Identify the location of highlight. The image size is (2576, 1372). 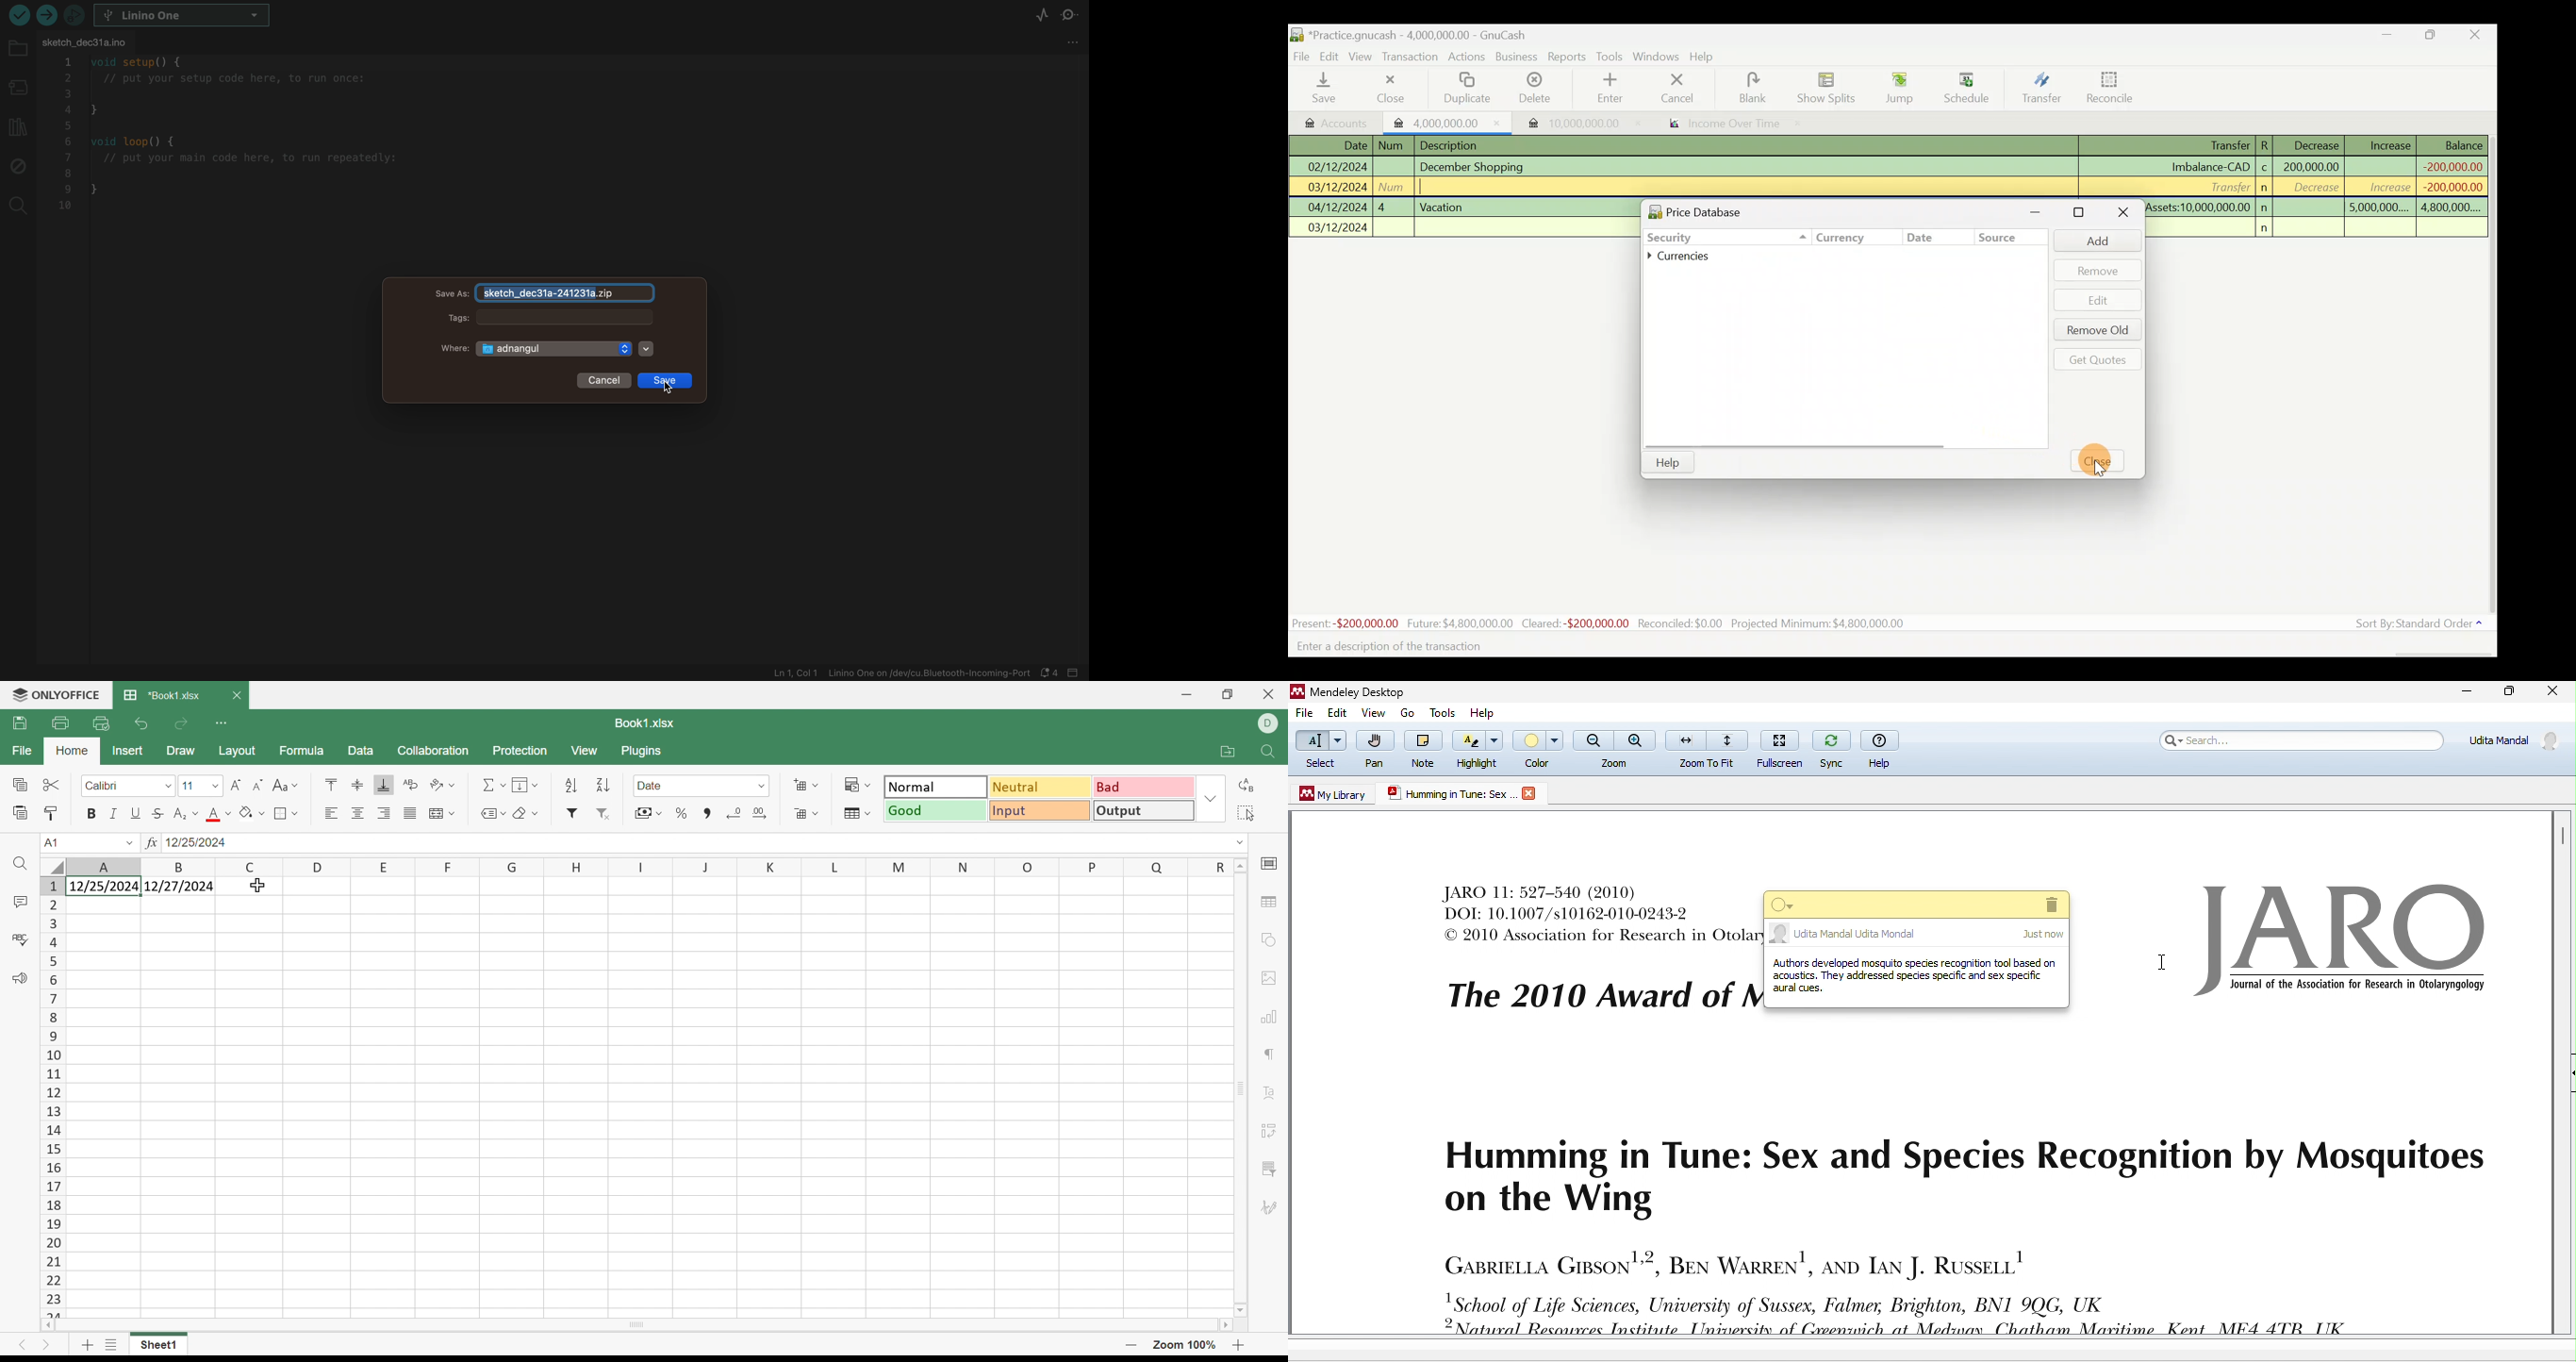
(1478, 750).